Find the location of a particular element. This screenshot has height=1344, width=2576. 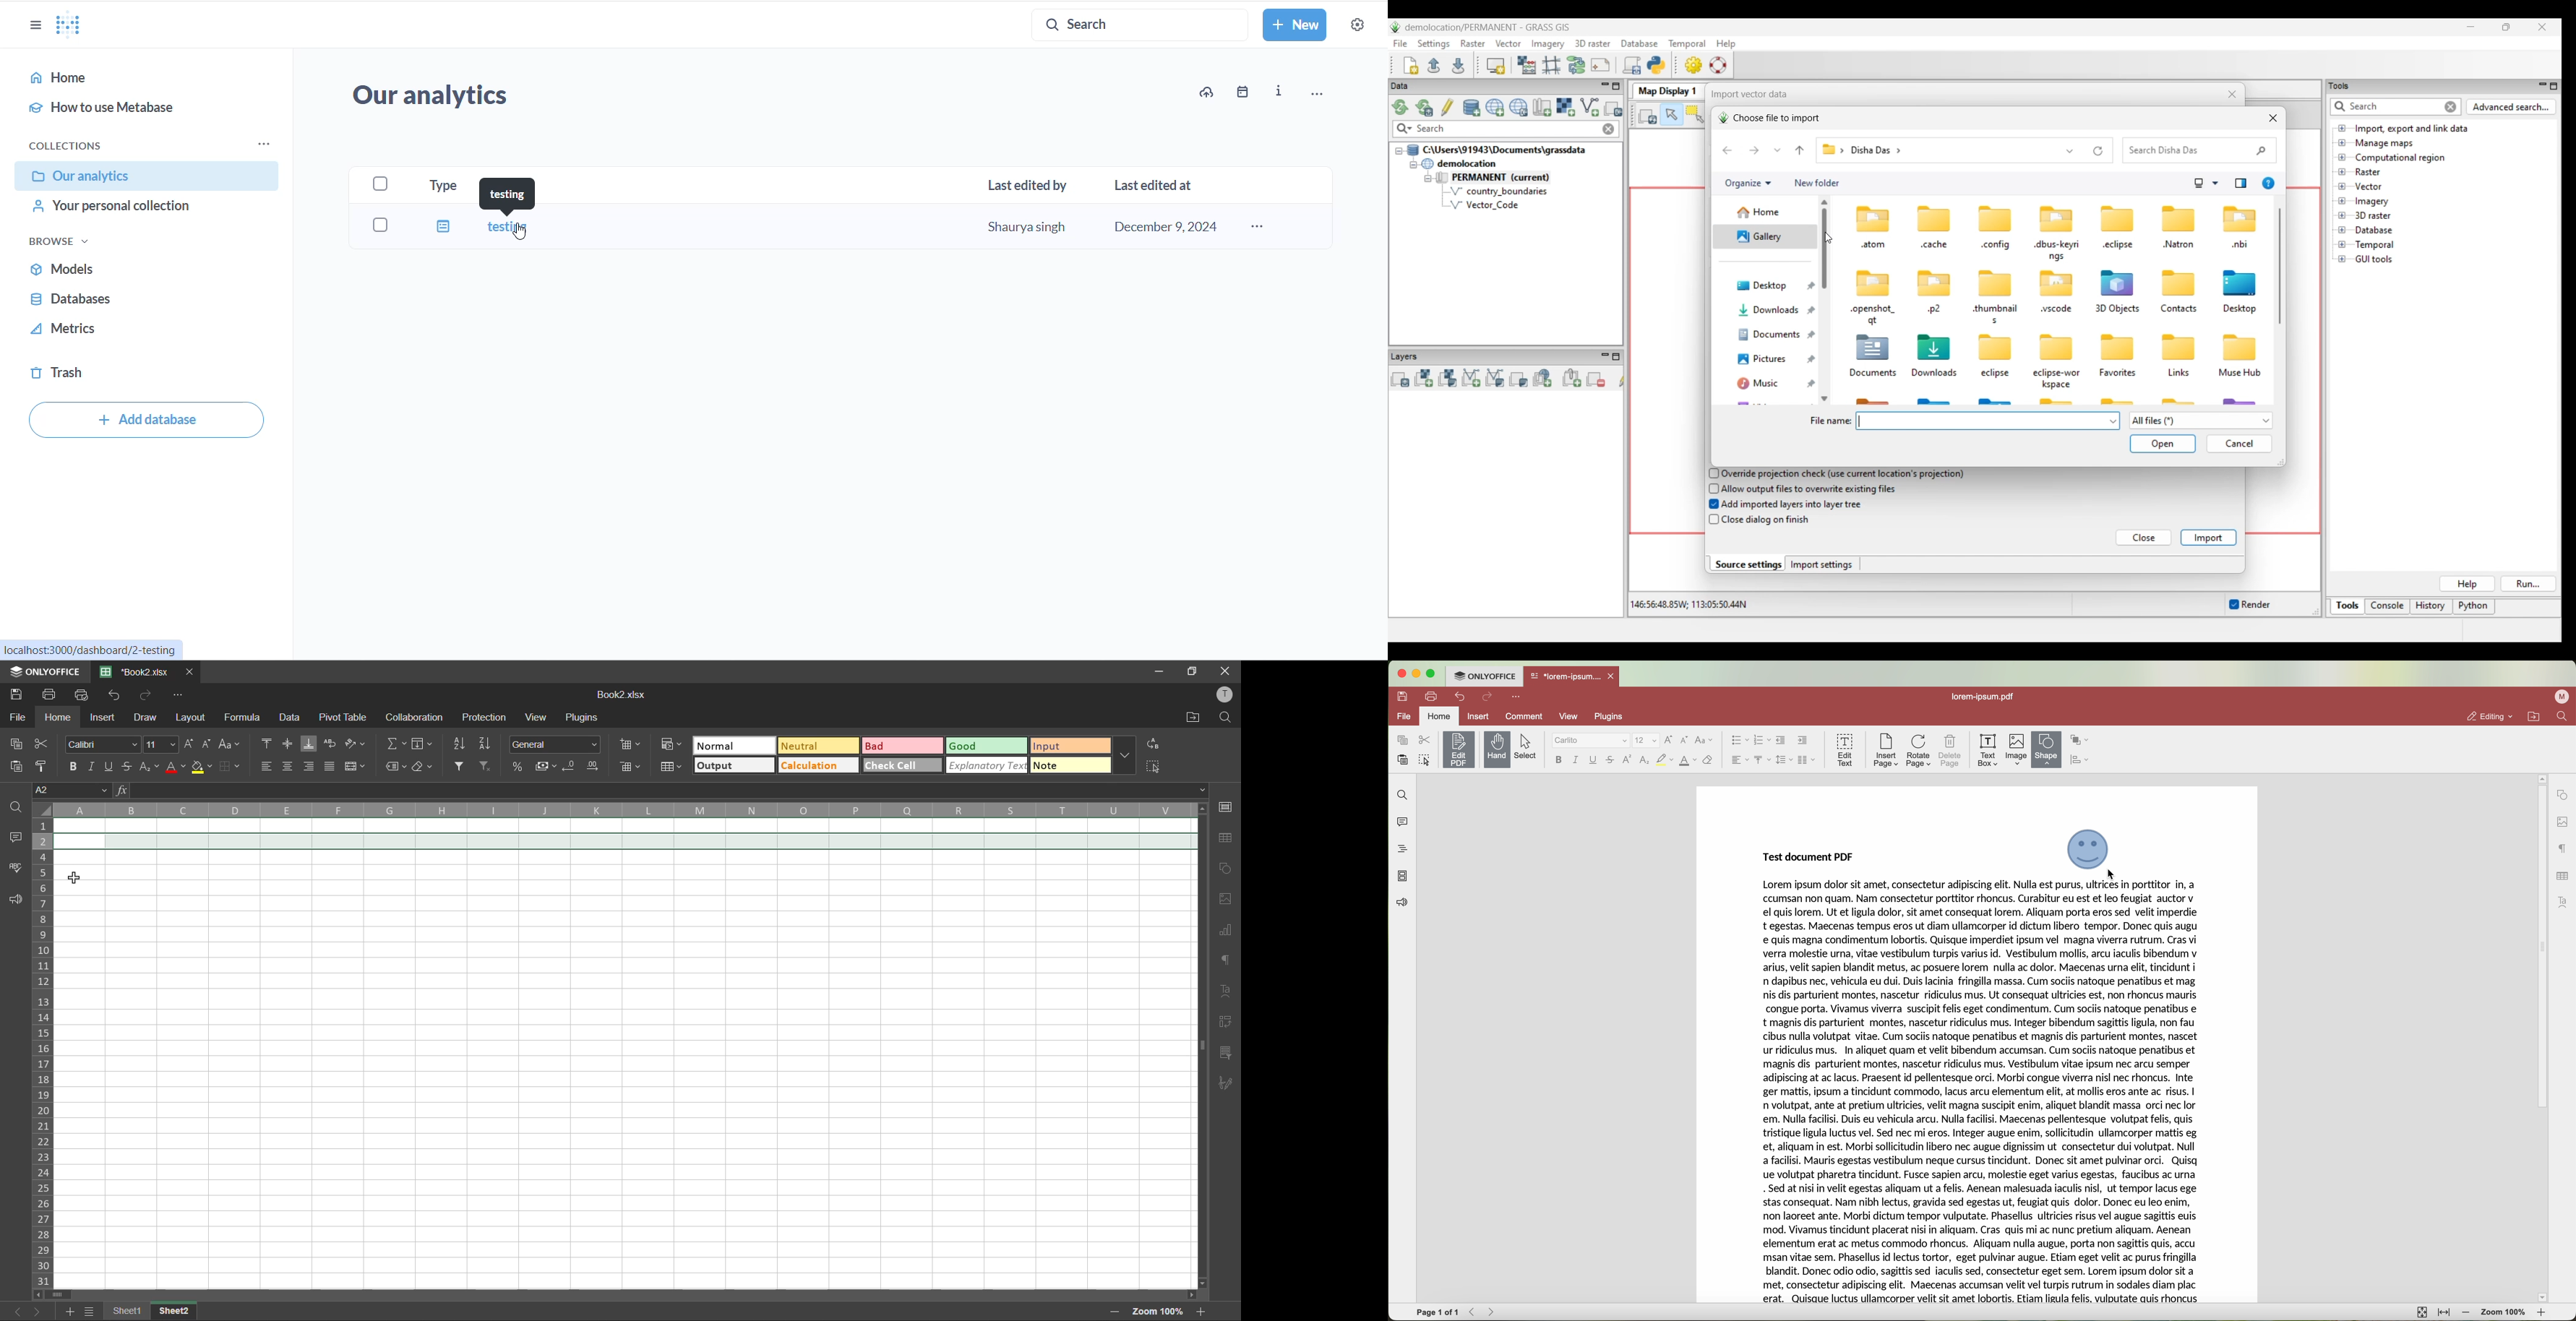

collaboration is located at coordinates (413, 717).